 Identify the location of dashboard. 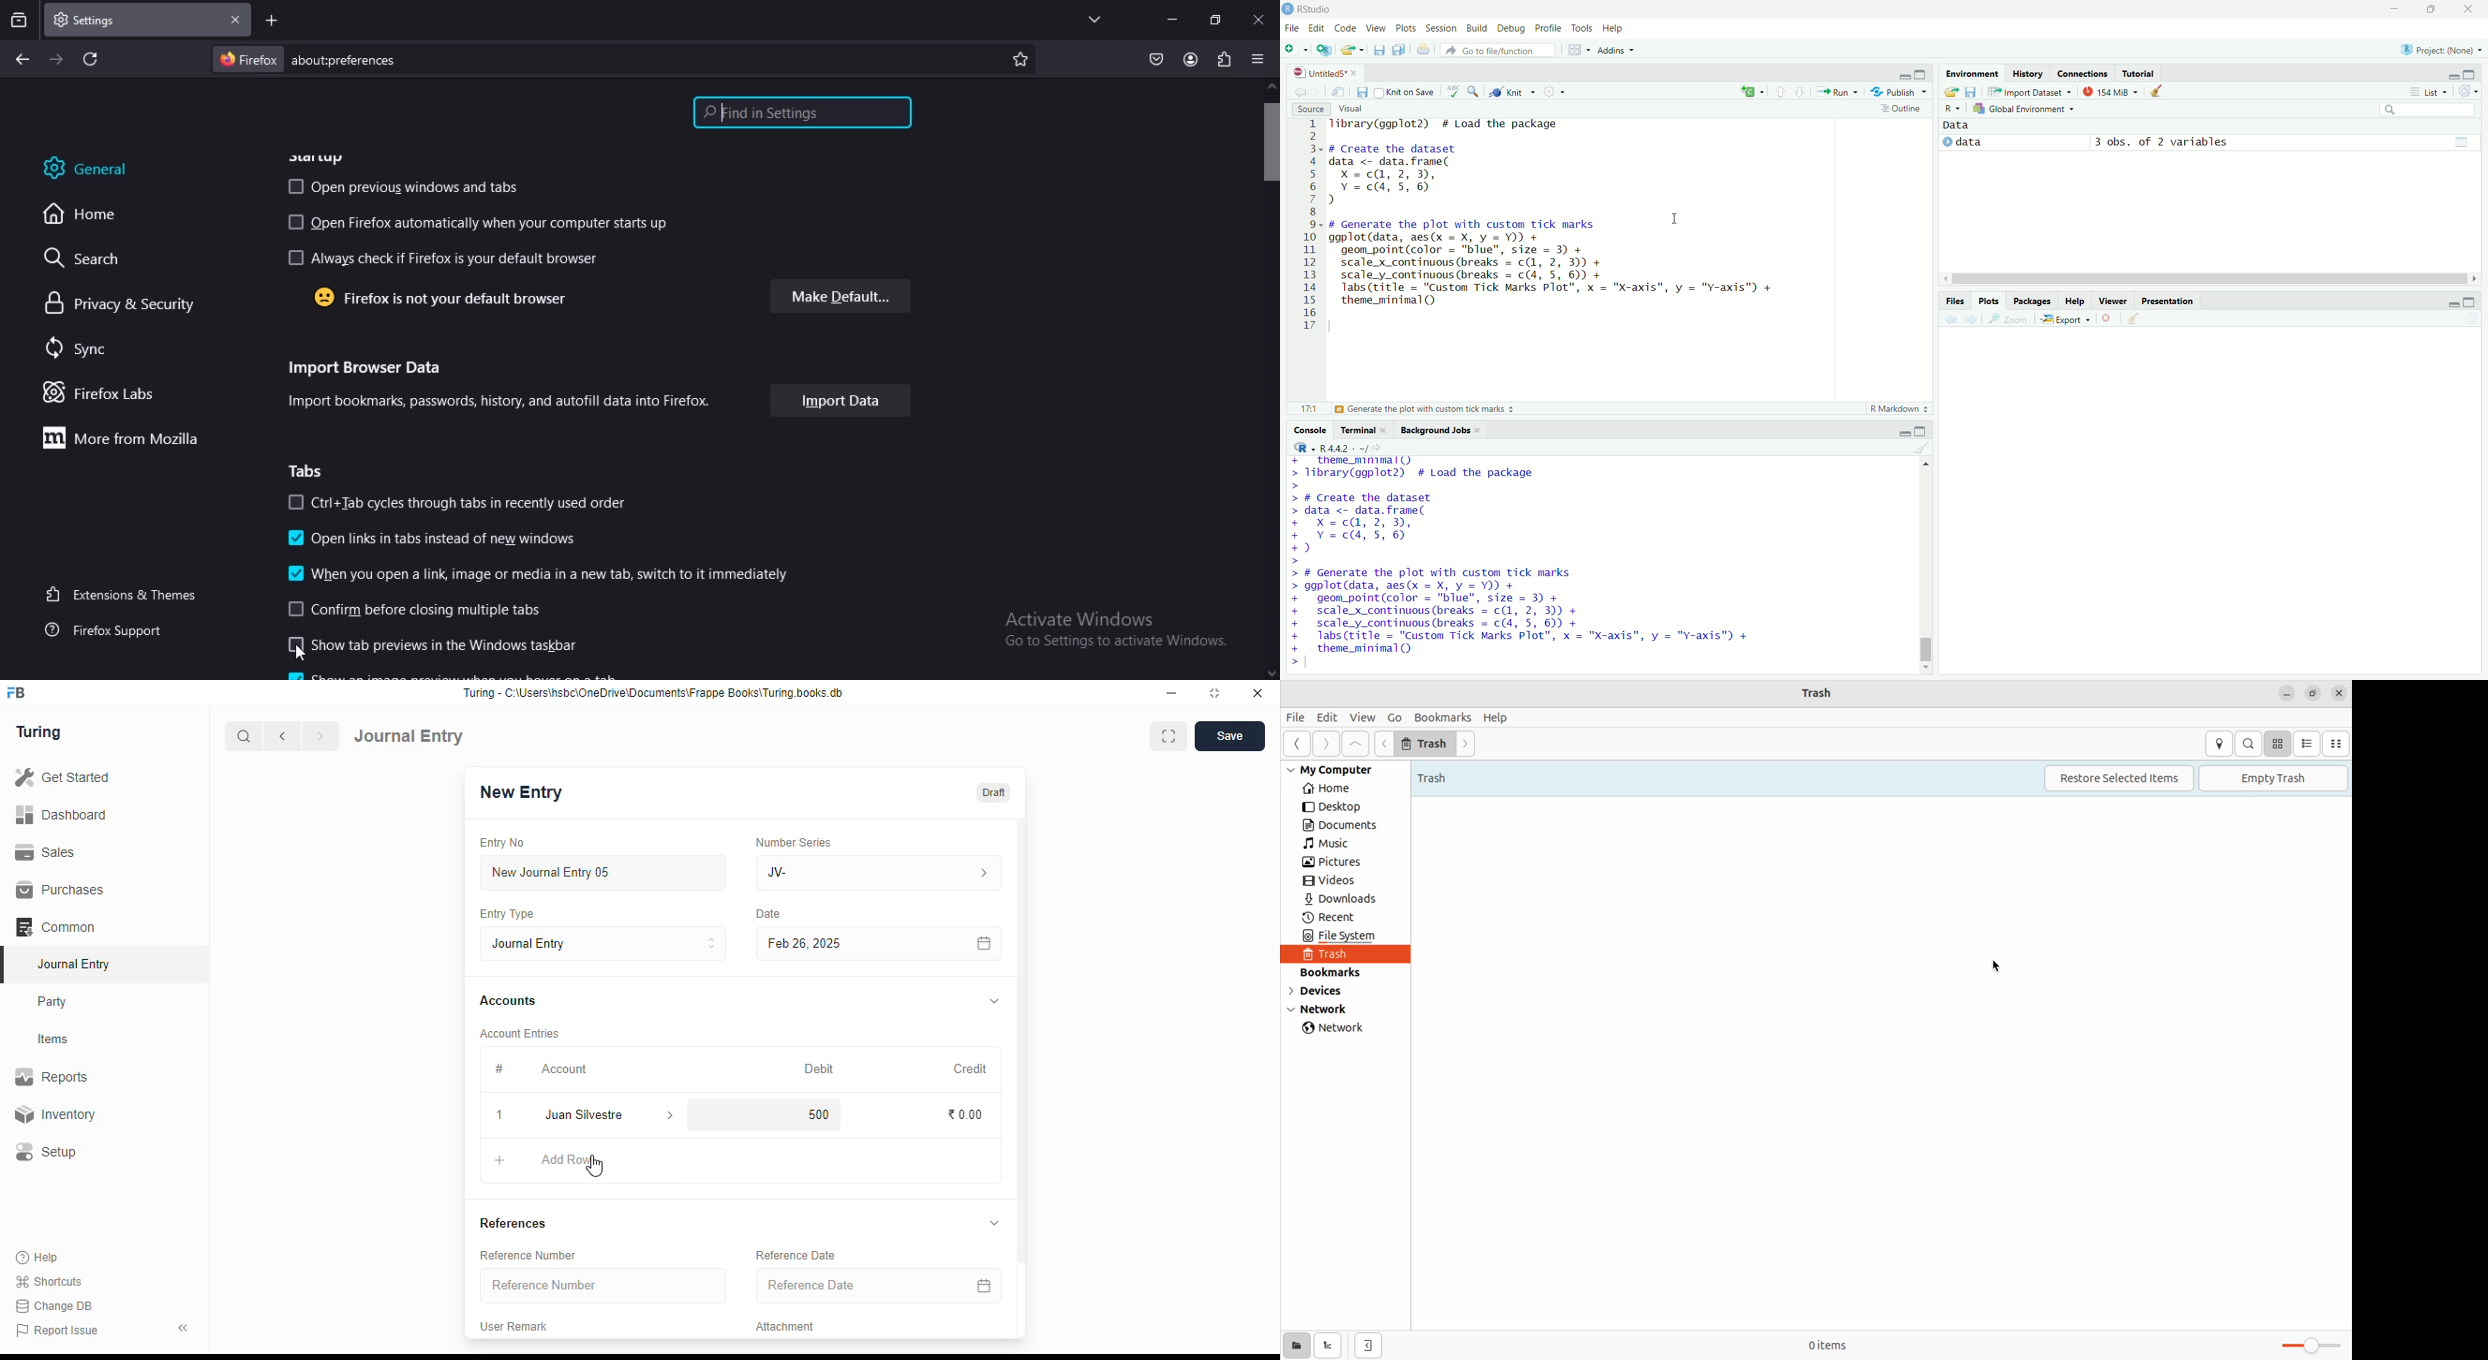
(62, 814).